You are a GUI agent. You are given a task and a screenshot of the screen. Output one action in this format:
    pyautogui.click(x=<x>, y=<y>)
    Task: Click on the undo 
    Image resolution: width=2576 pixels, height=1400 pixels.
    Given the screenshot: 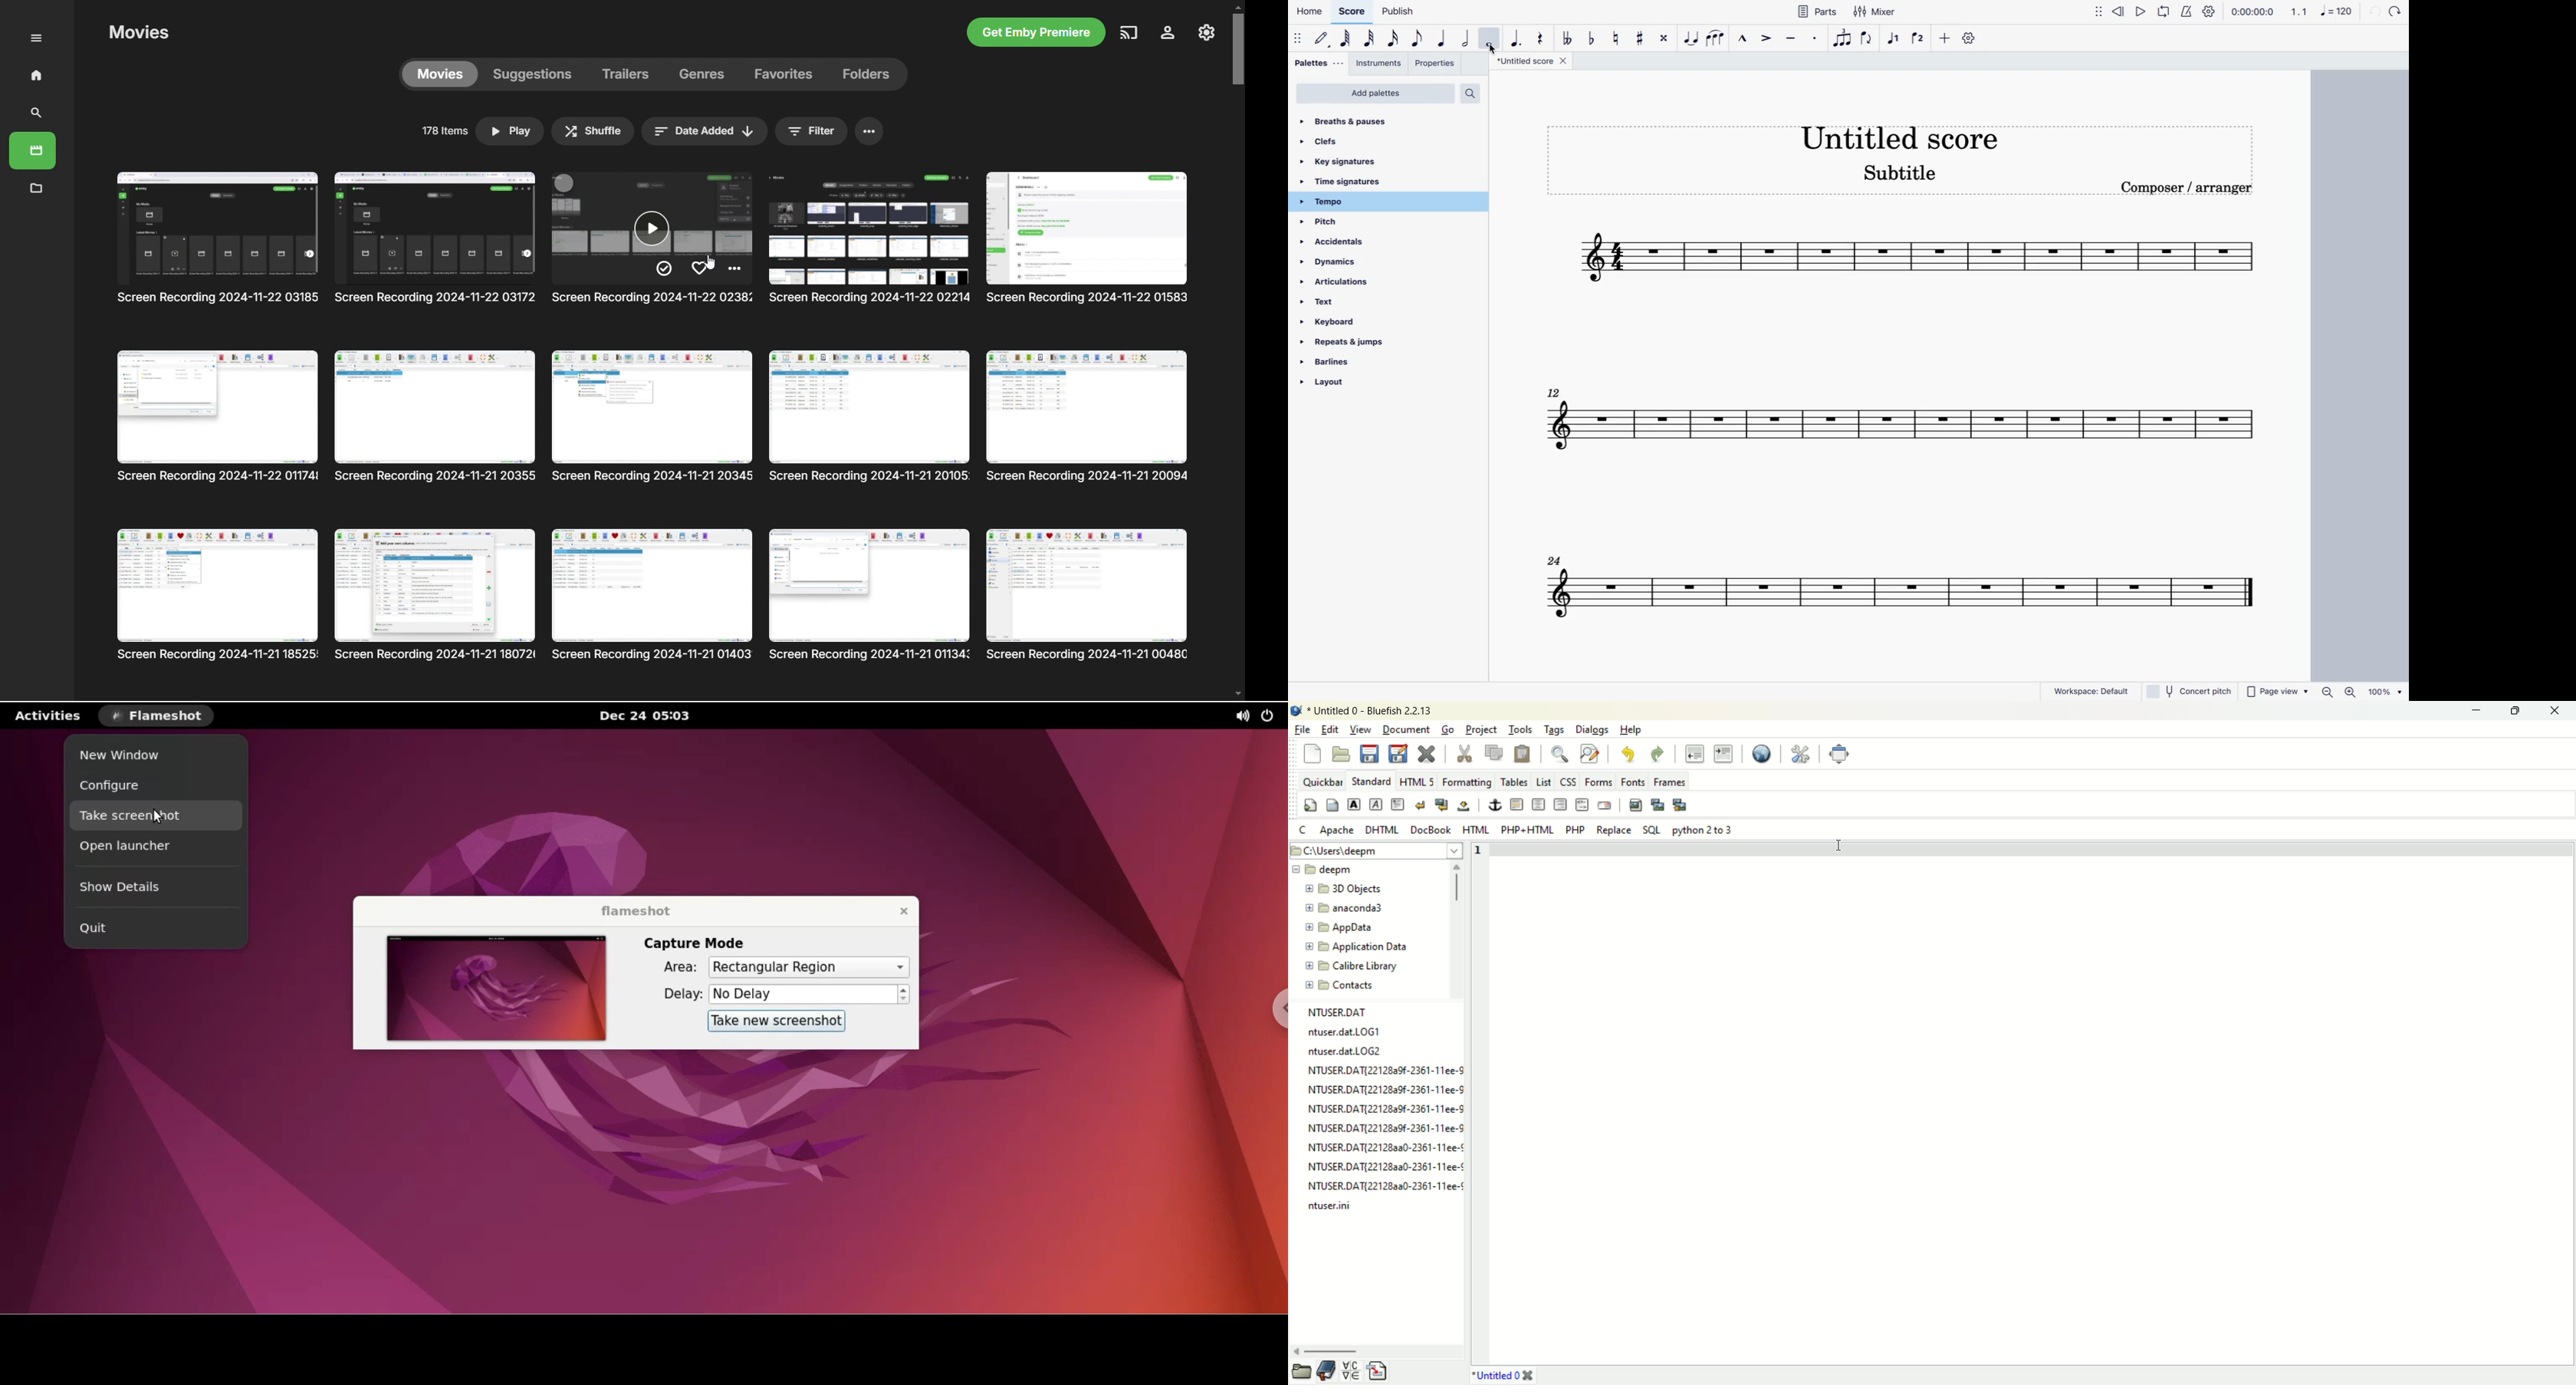 What is the action you would take?
    pyautogui.click(x=1627, y=755)
    